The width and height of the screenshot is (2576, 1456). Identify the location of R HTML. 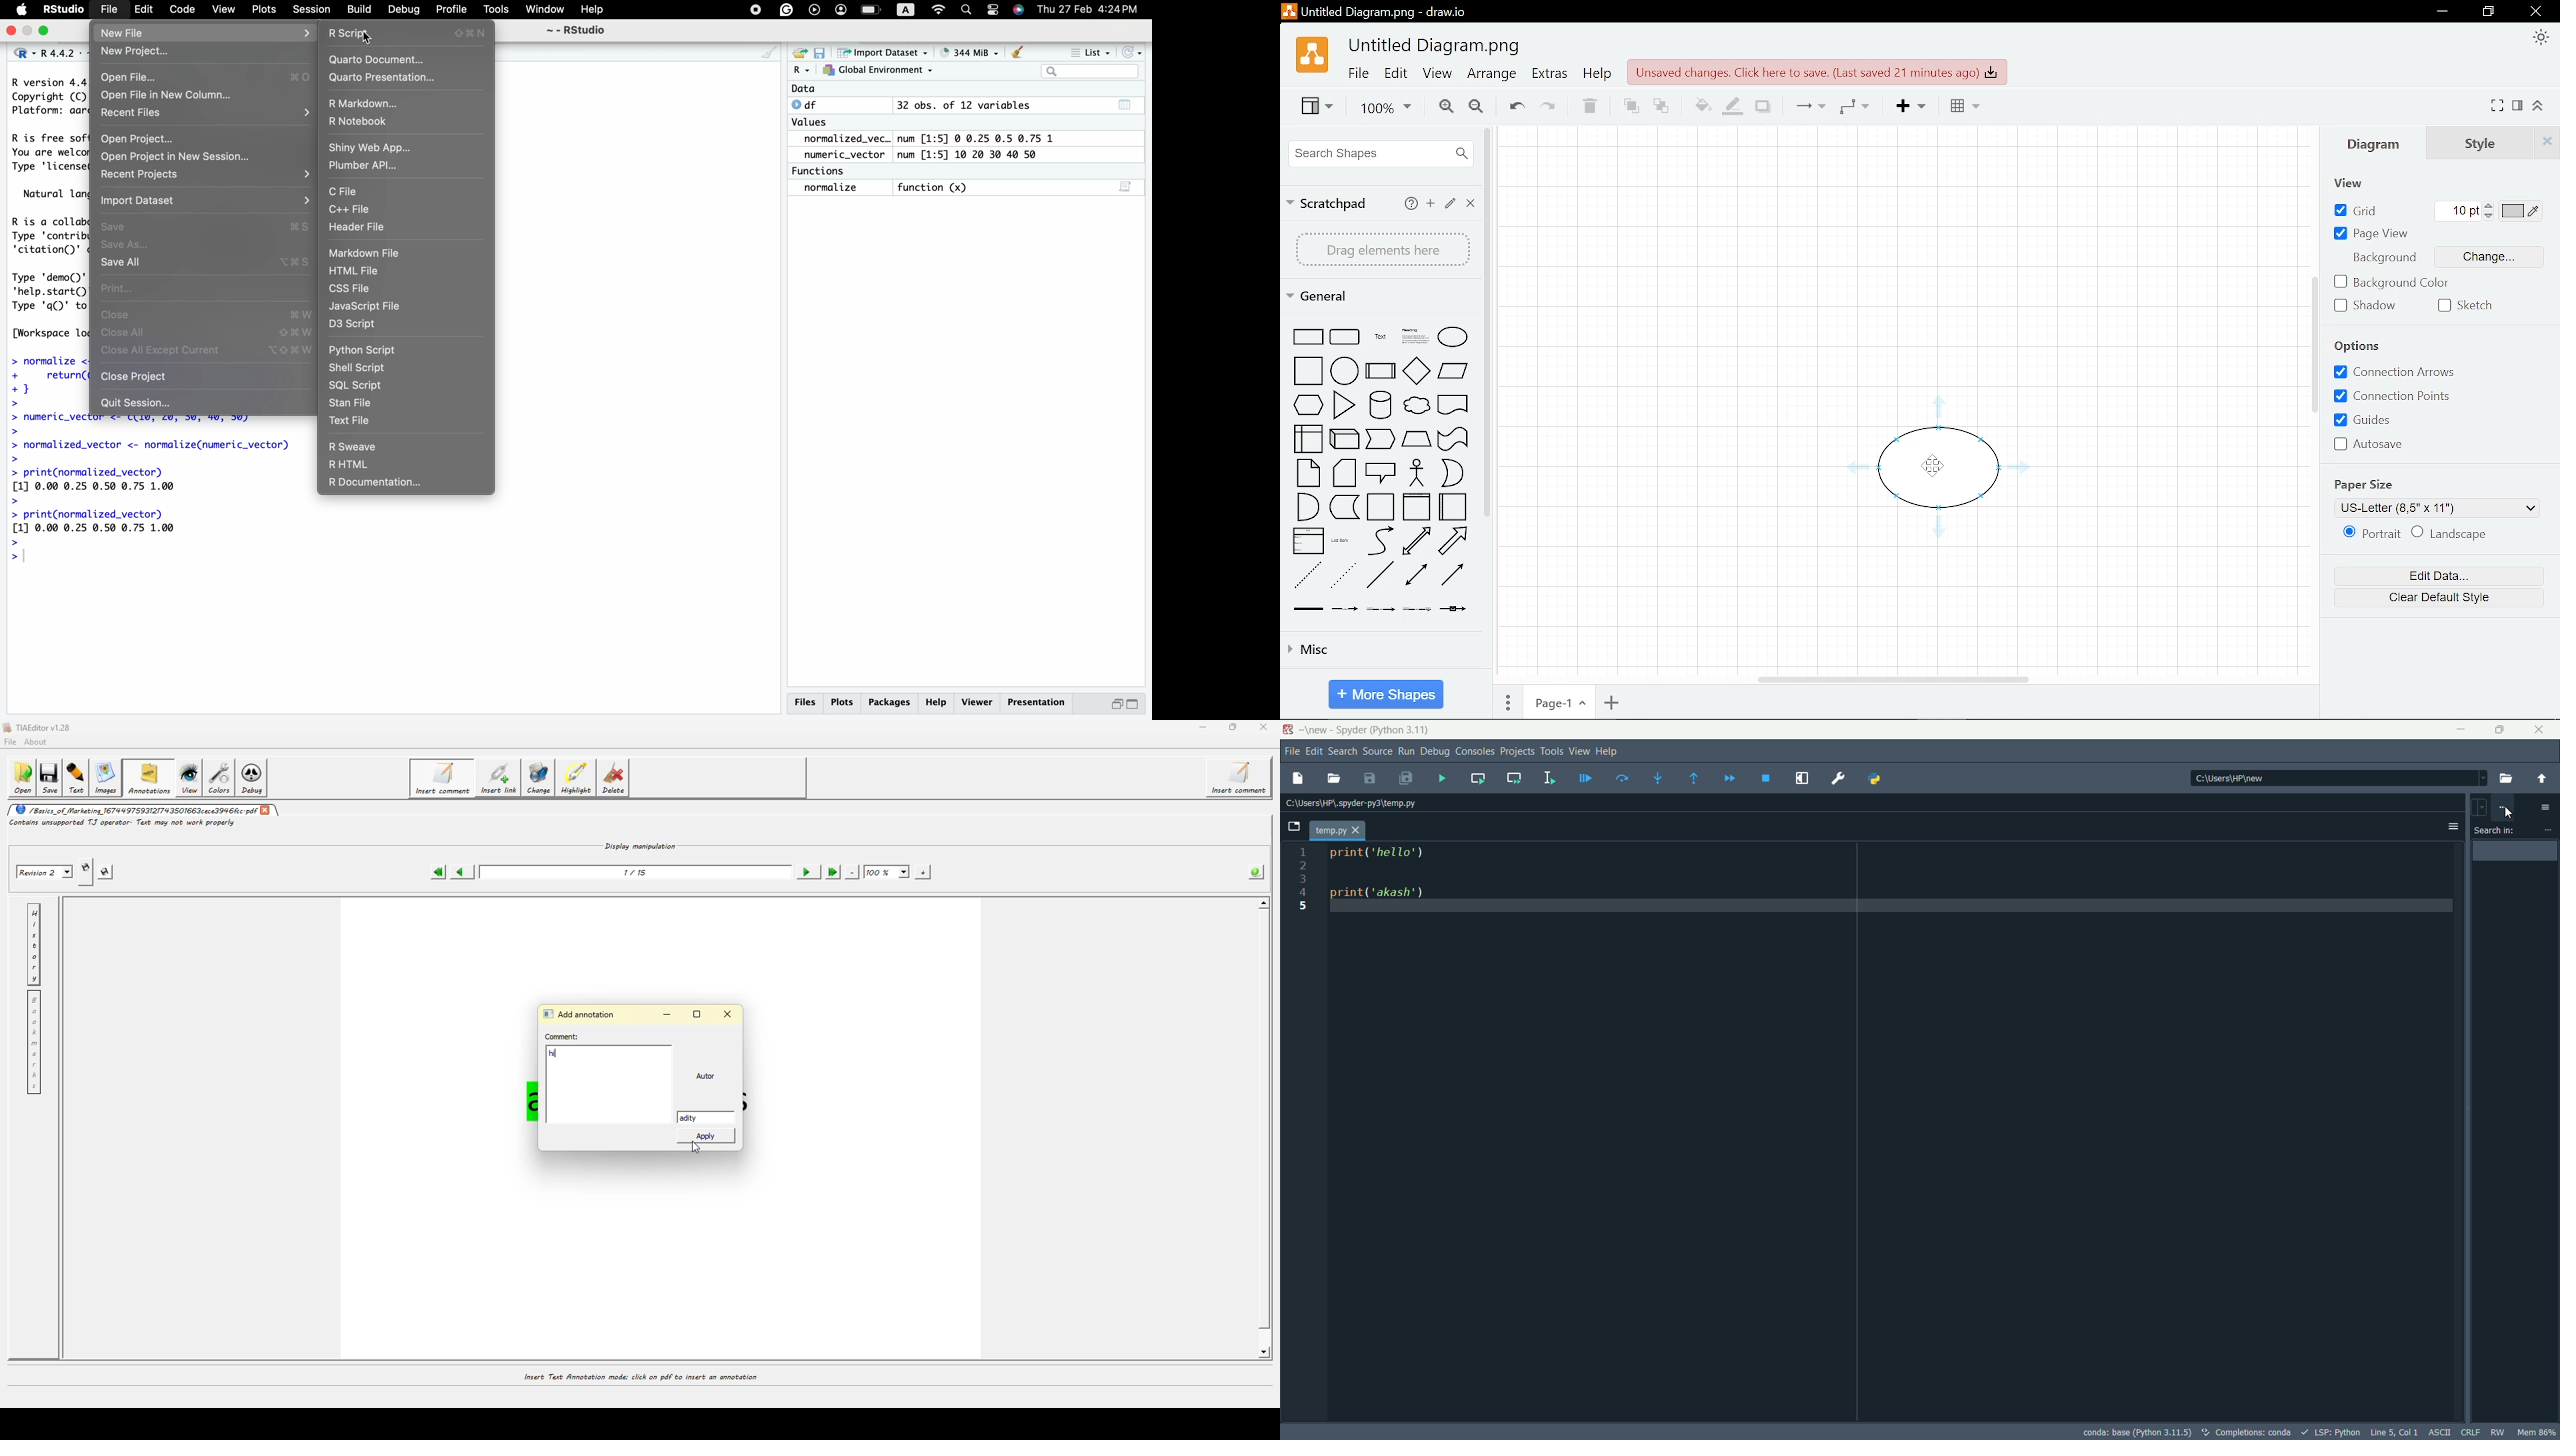
(351, 466).